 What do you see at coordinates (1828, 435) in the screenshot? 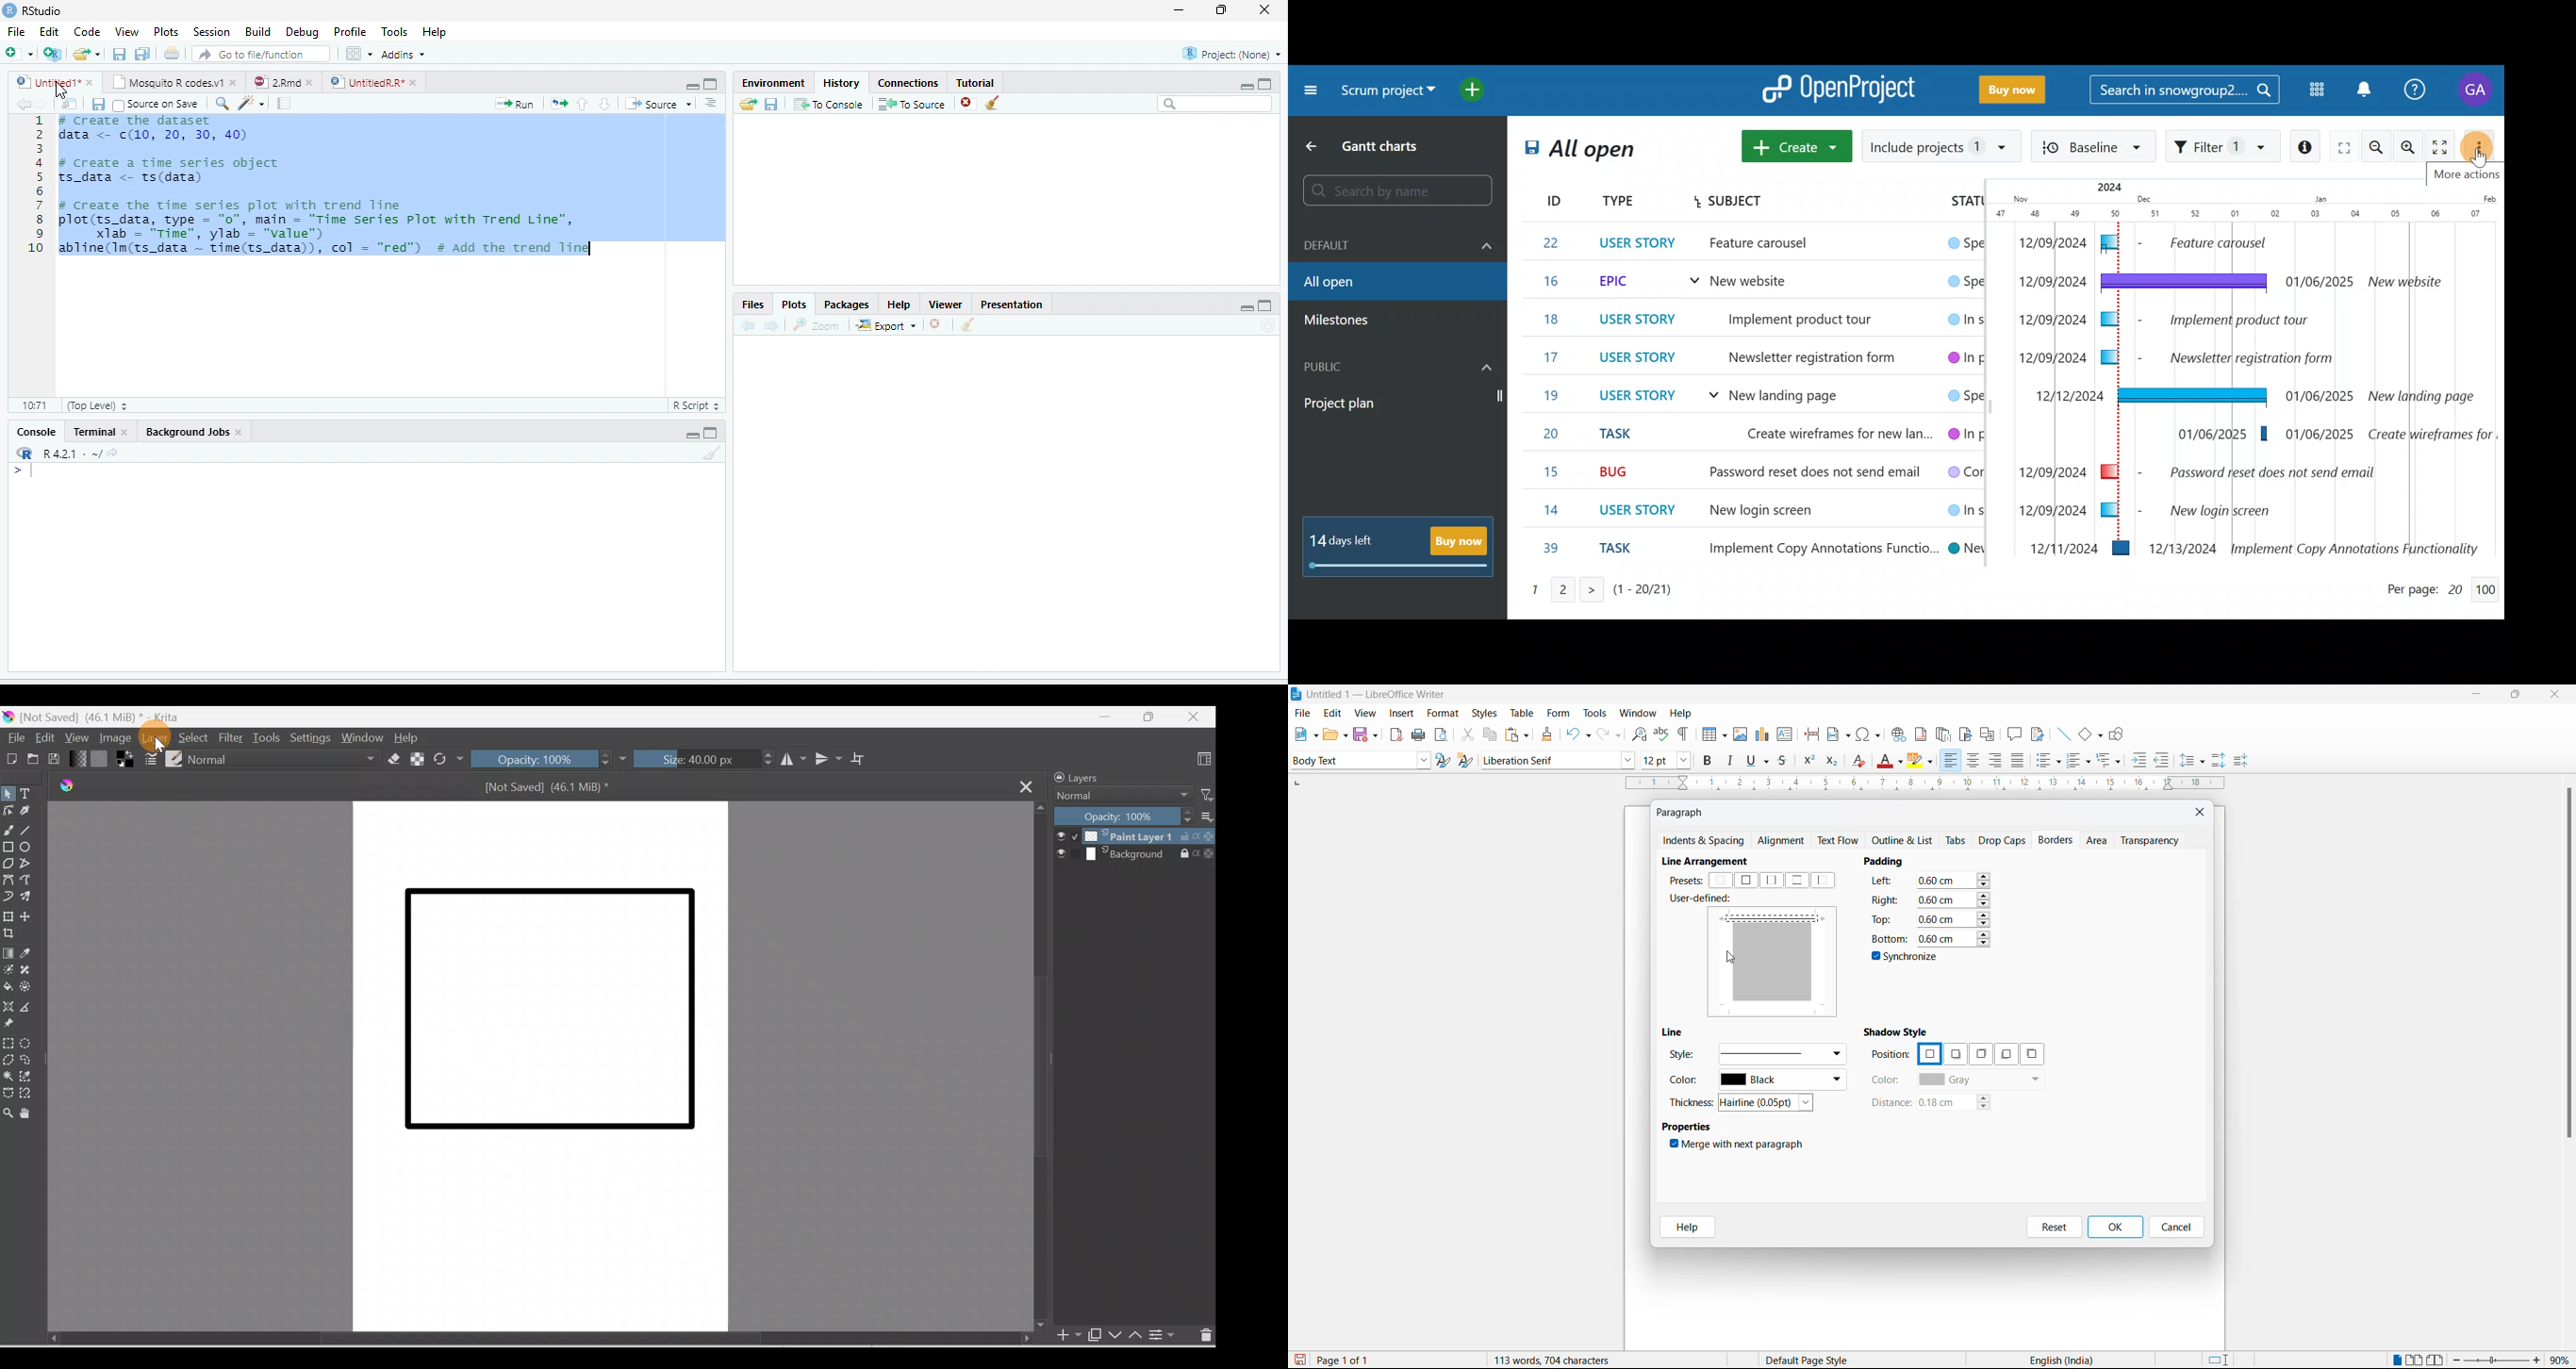
I see `Create wireframes for new lan.` at bounding box center [1828, 435].